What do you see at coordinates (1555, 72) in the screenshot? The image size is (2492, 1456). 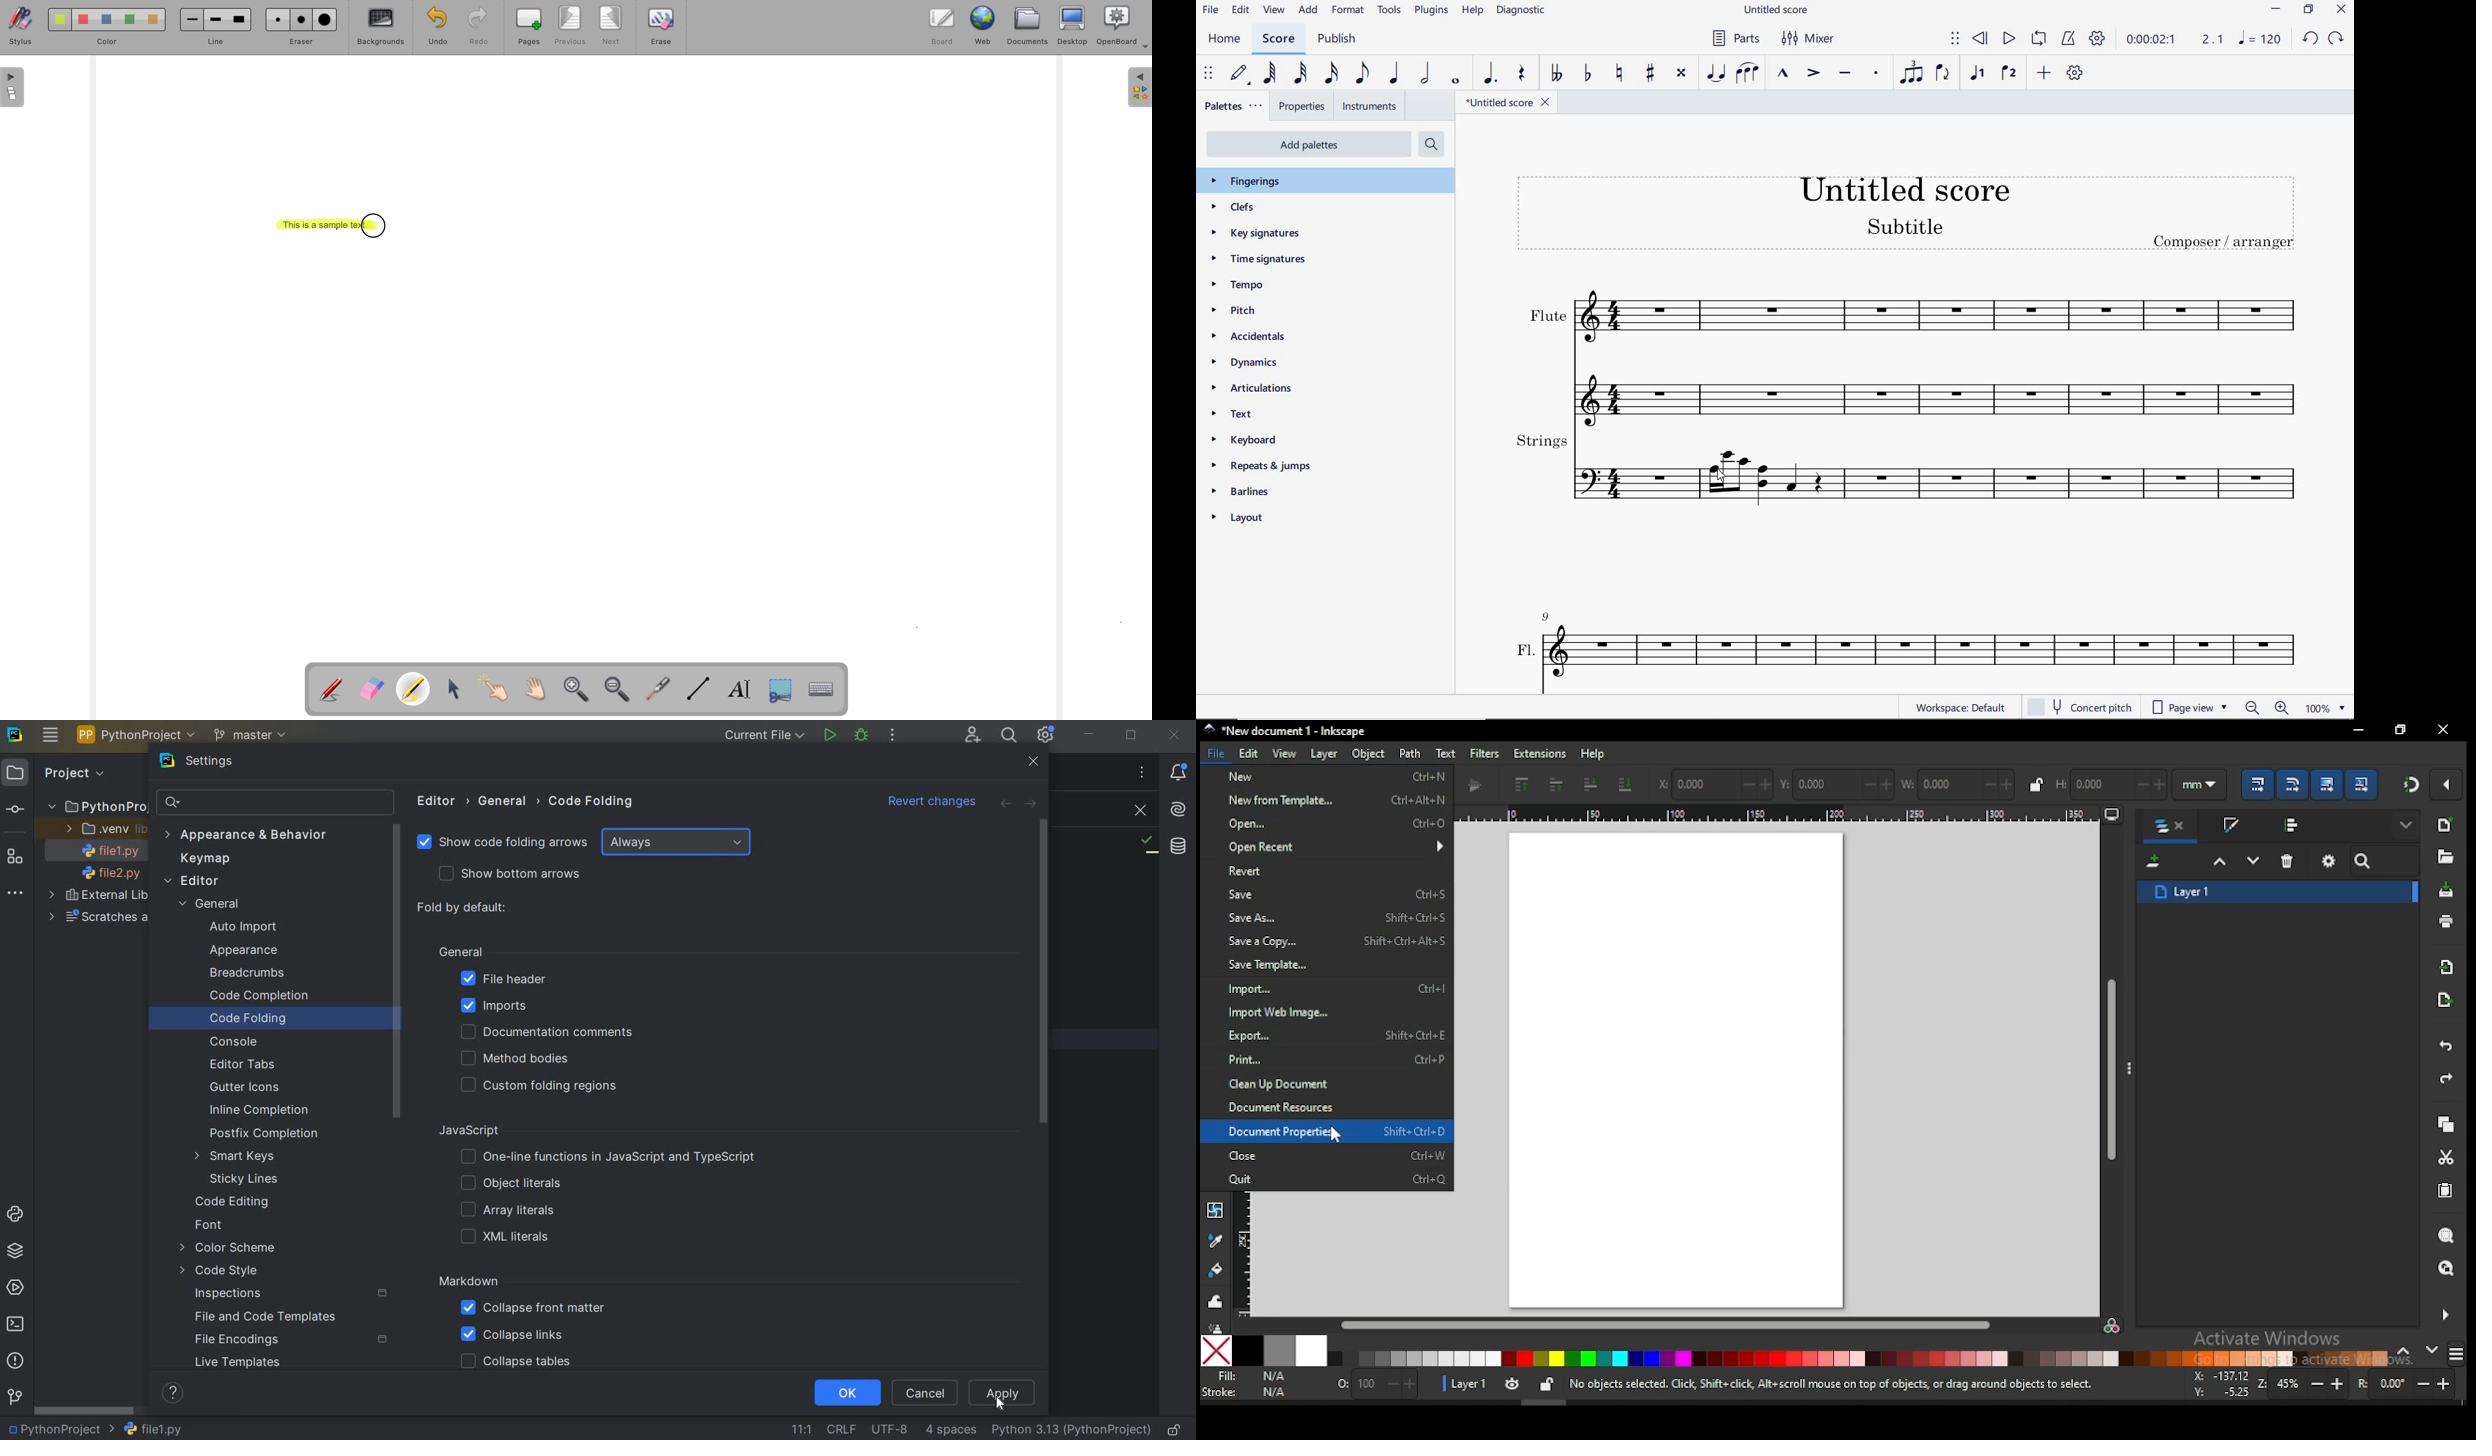 I see `toggle double-flat` at bounding box center [1555, 72].